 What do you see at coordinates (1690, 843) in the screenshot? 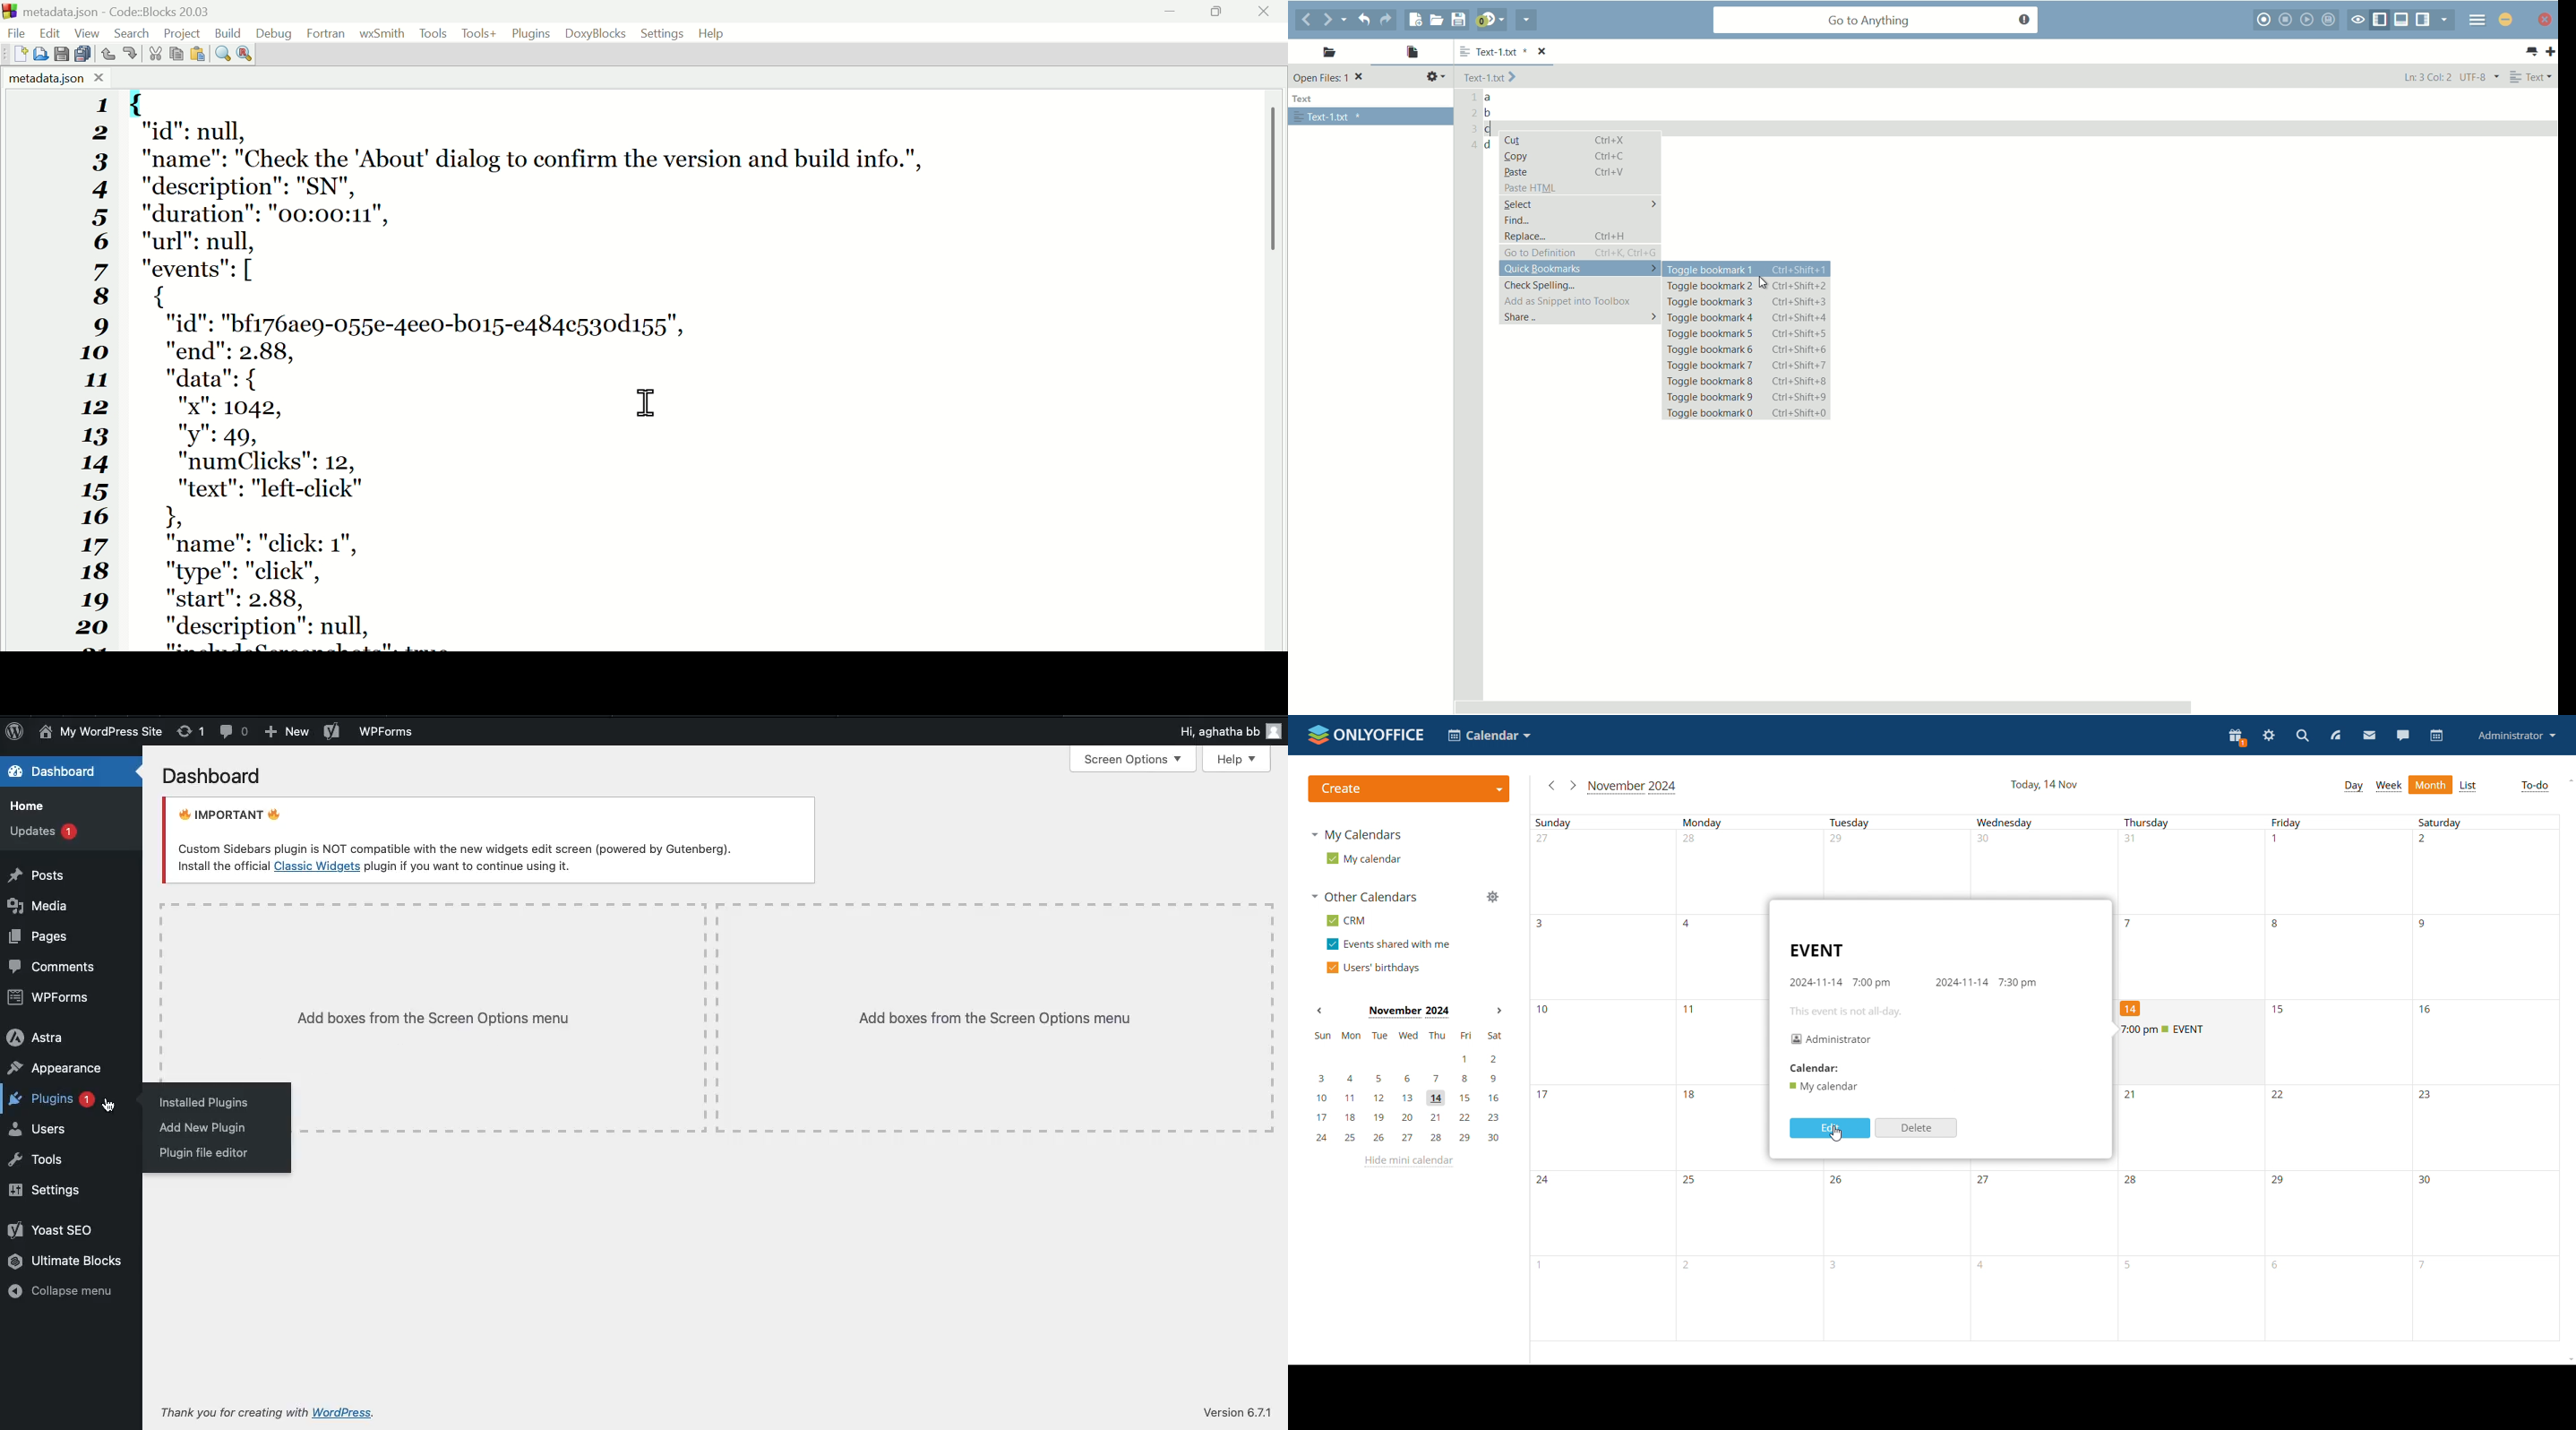
I see `number` at bounding box center [1690, 843].